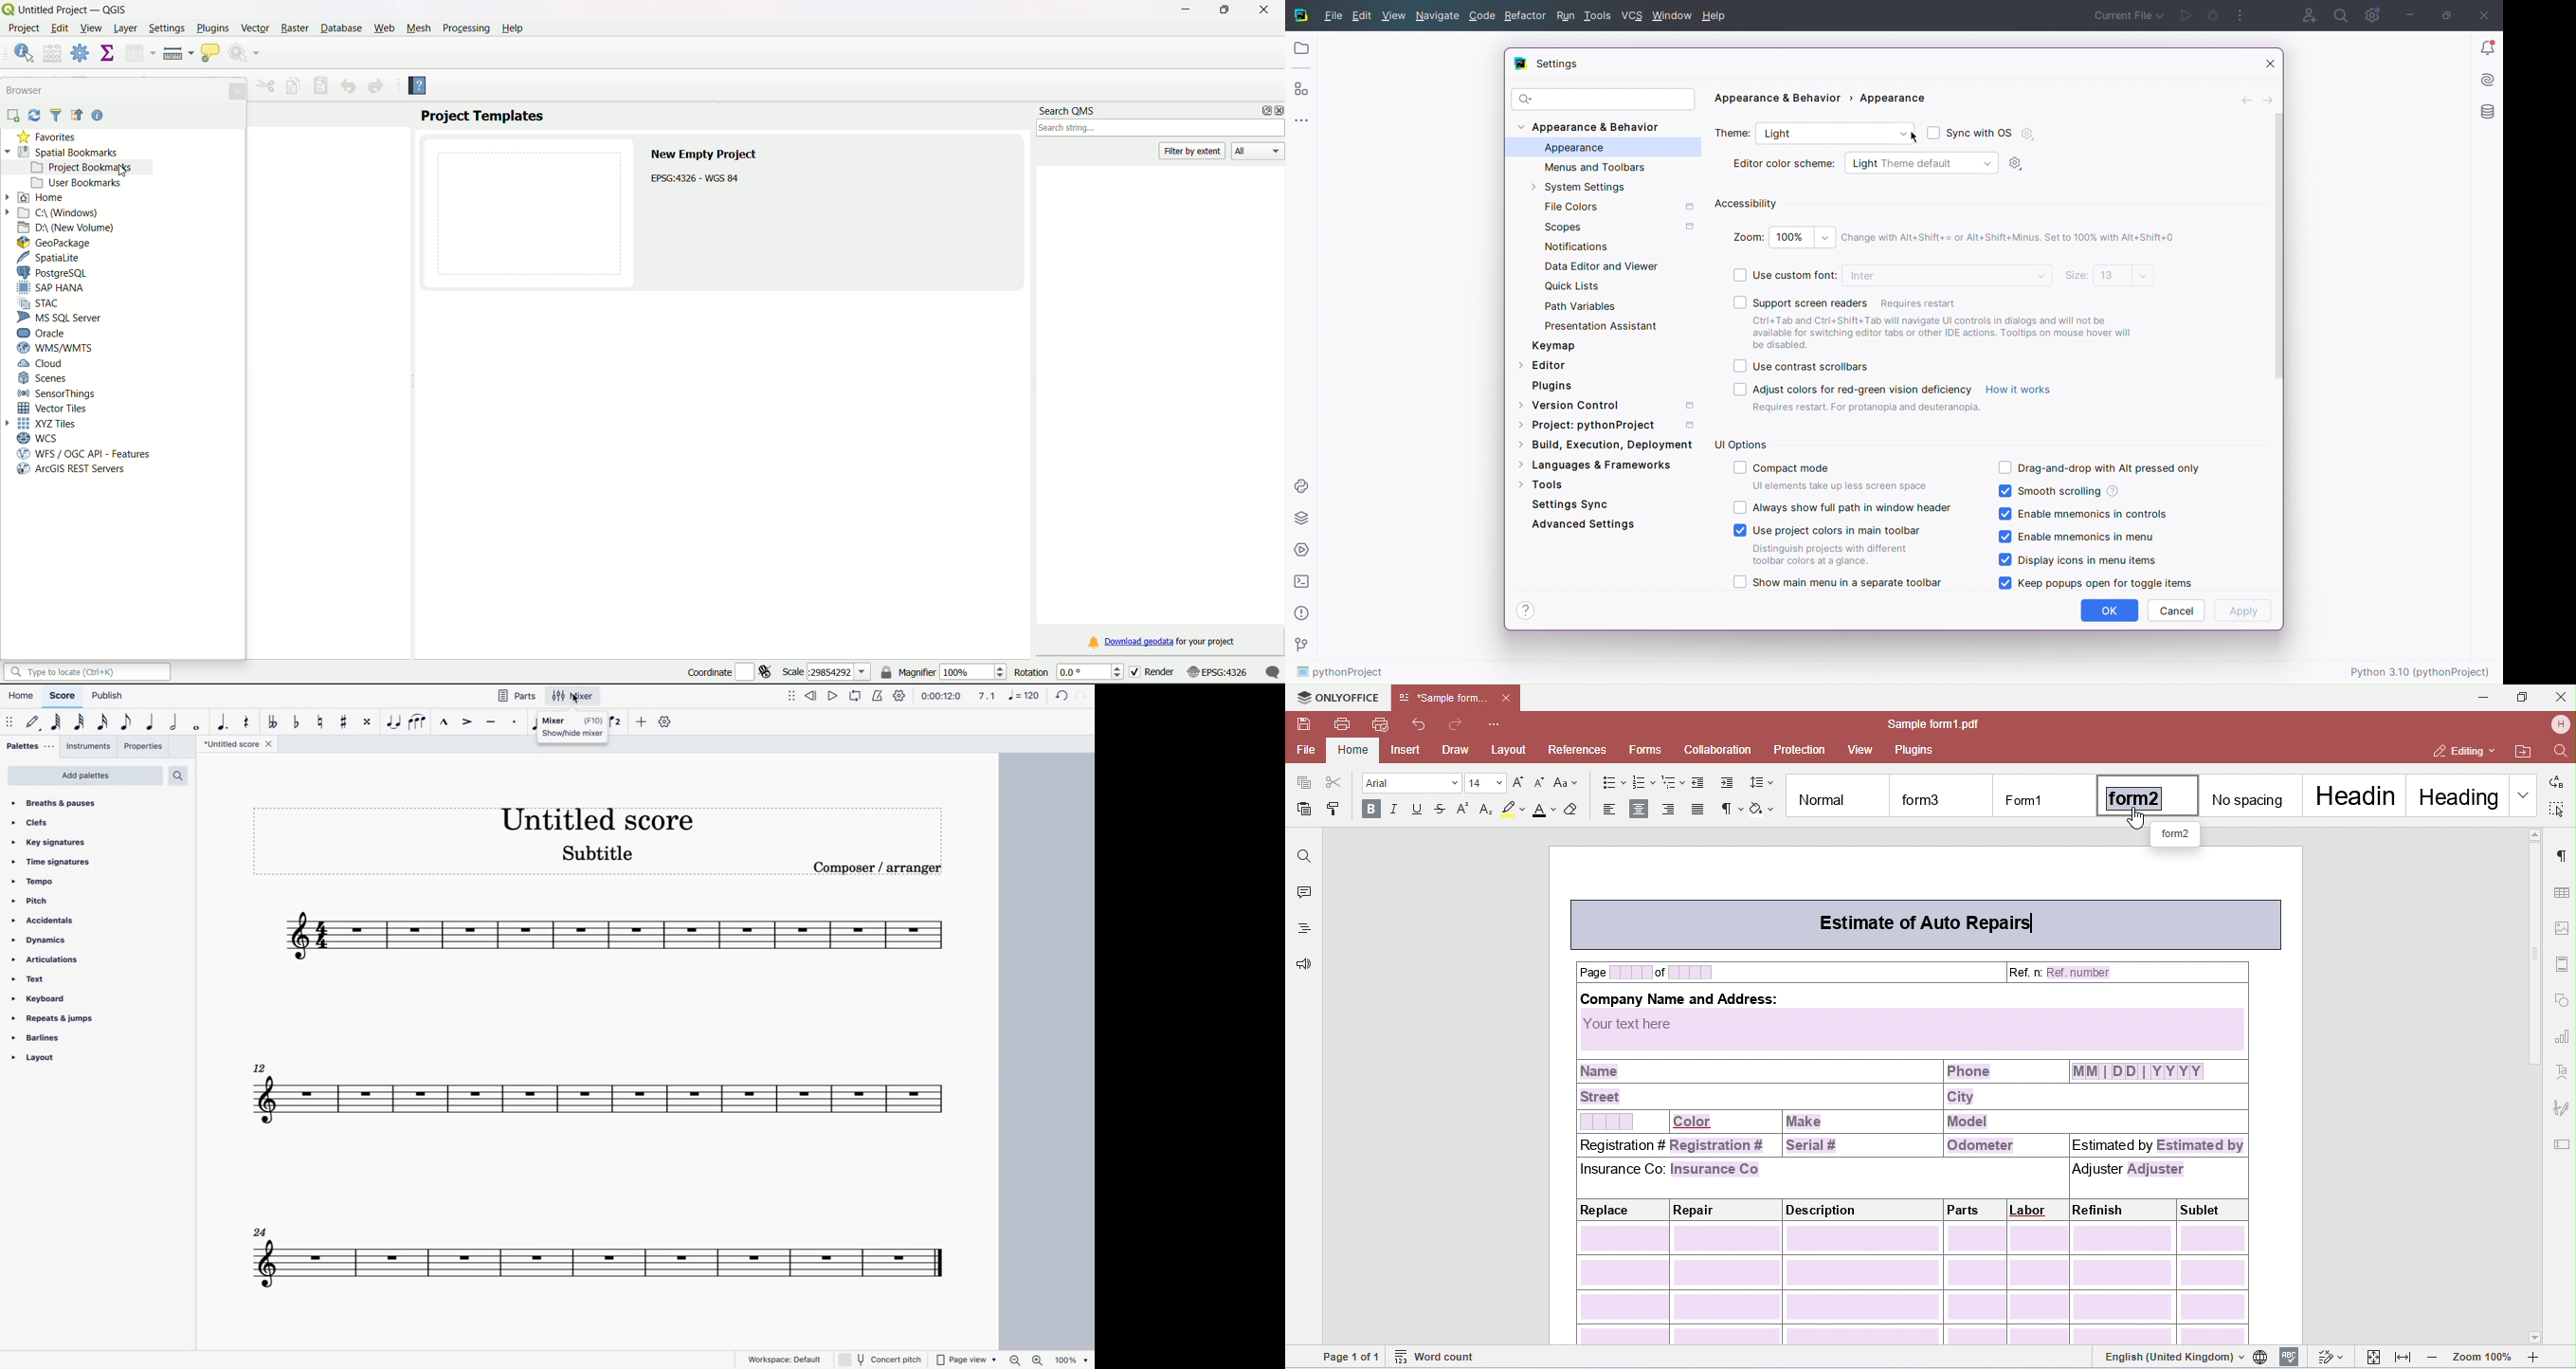  I want to click on Oracle, so click(49, 333).